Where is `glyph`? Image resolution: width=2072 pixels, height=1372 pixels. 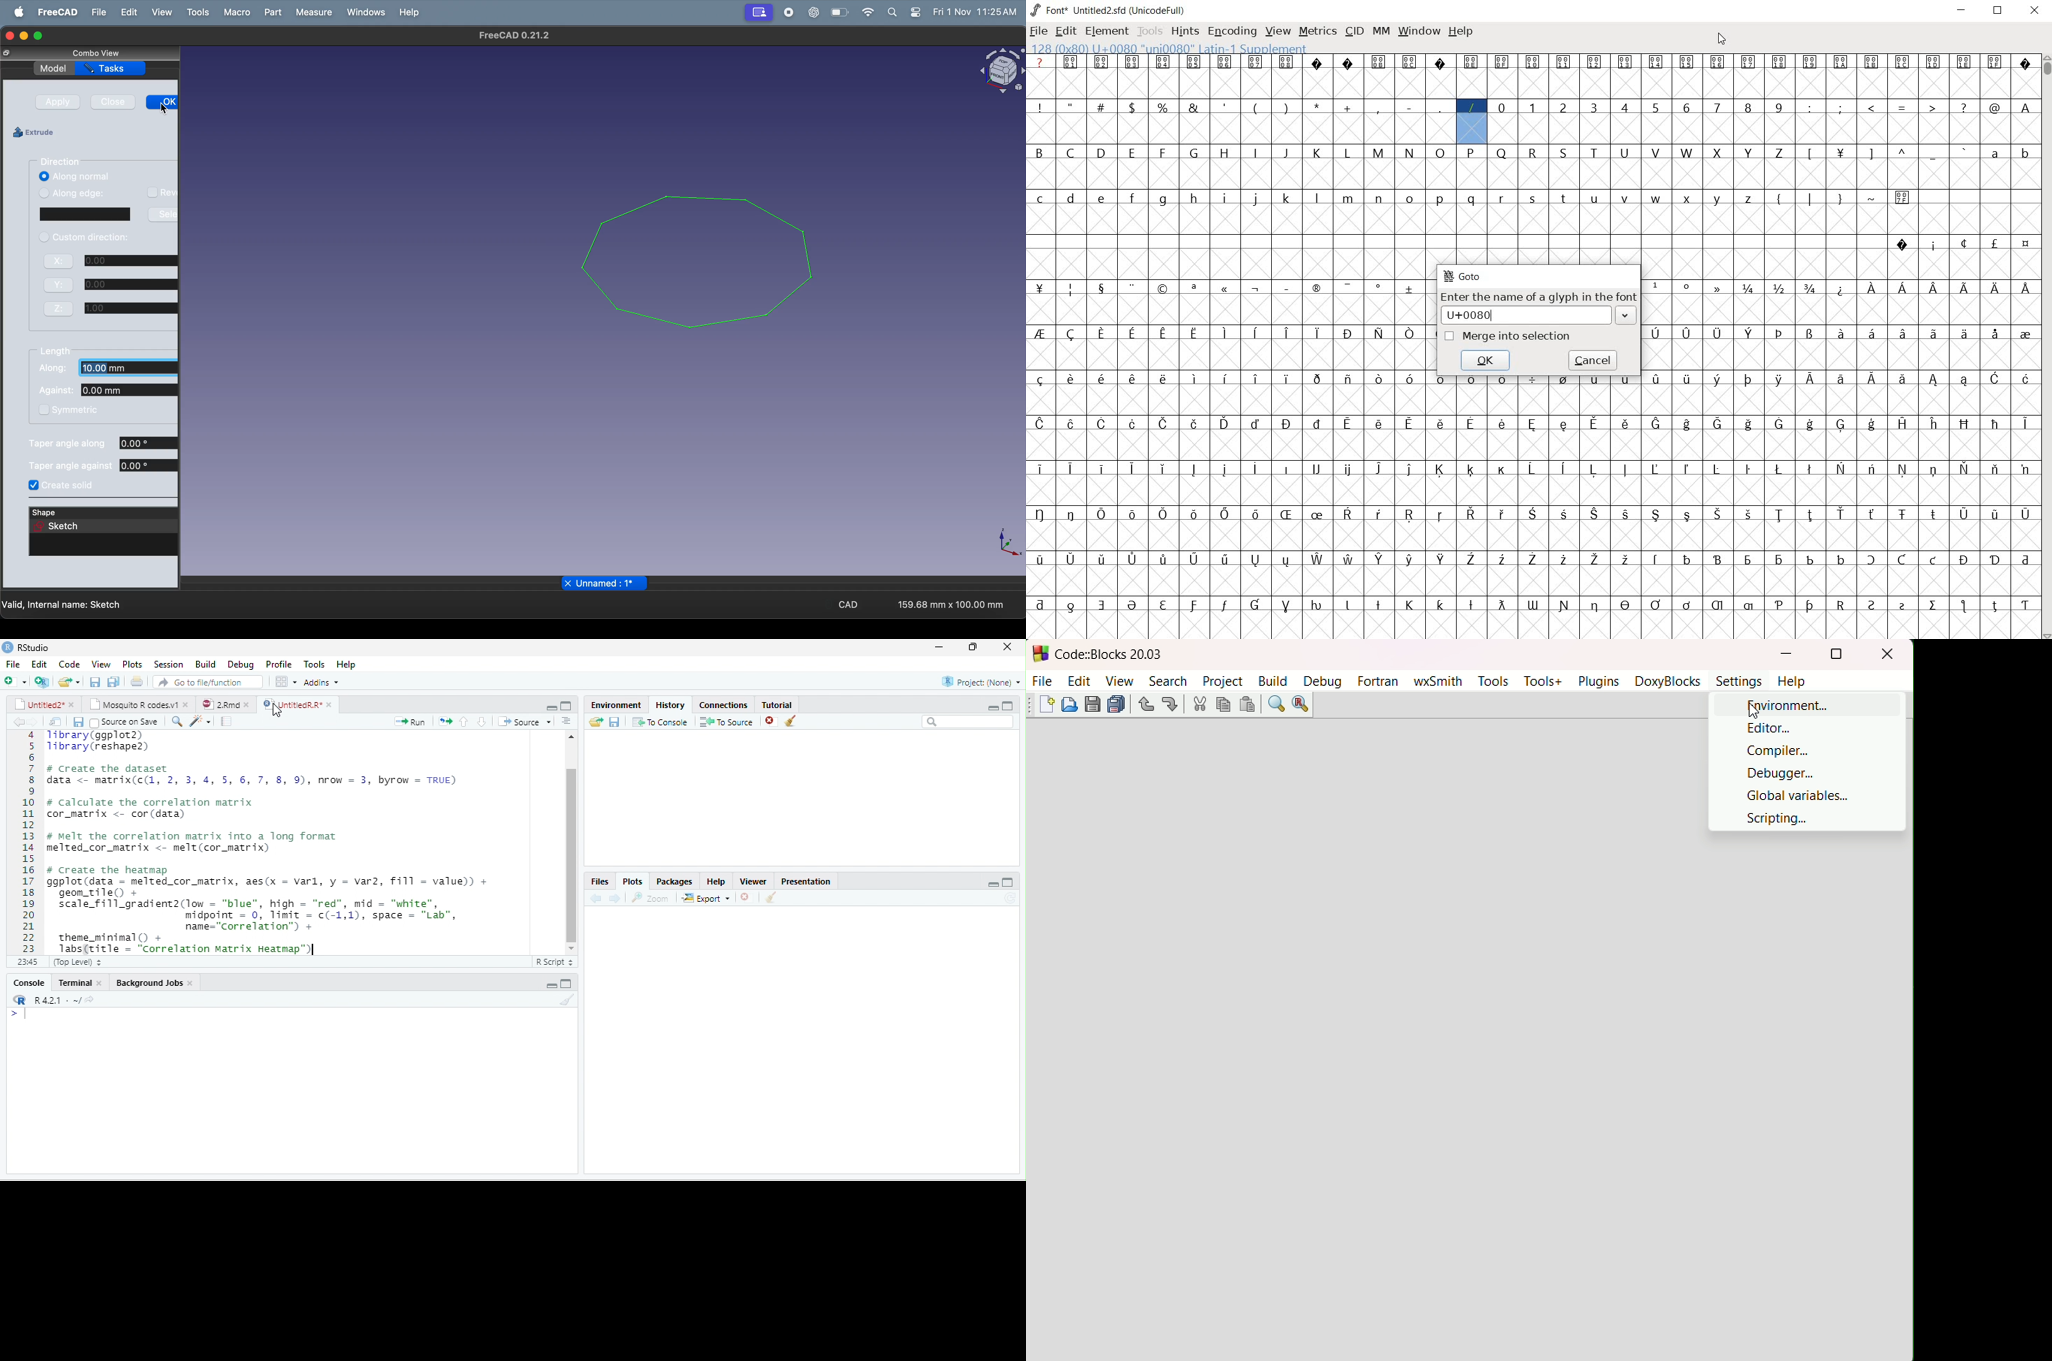
glyph is located at coordinates (1501, 605).